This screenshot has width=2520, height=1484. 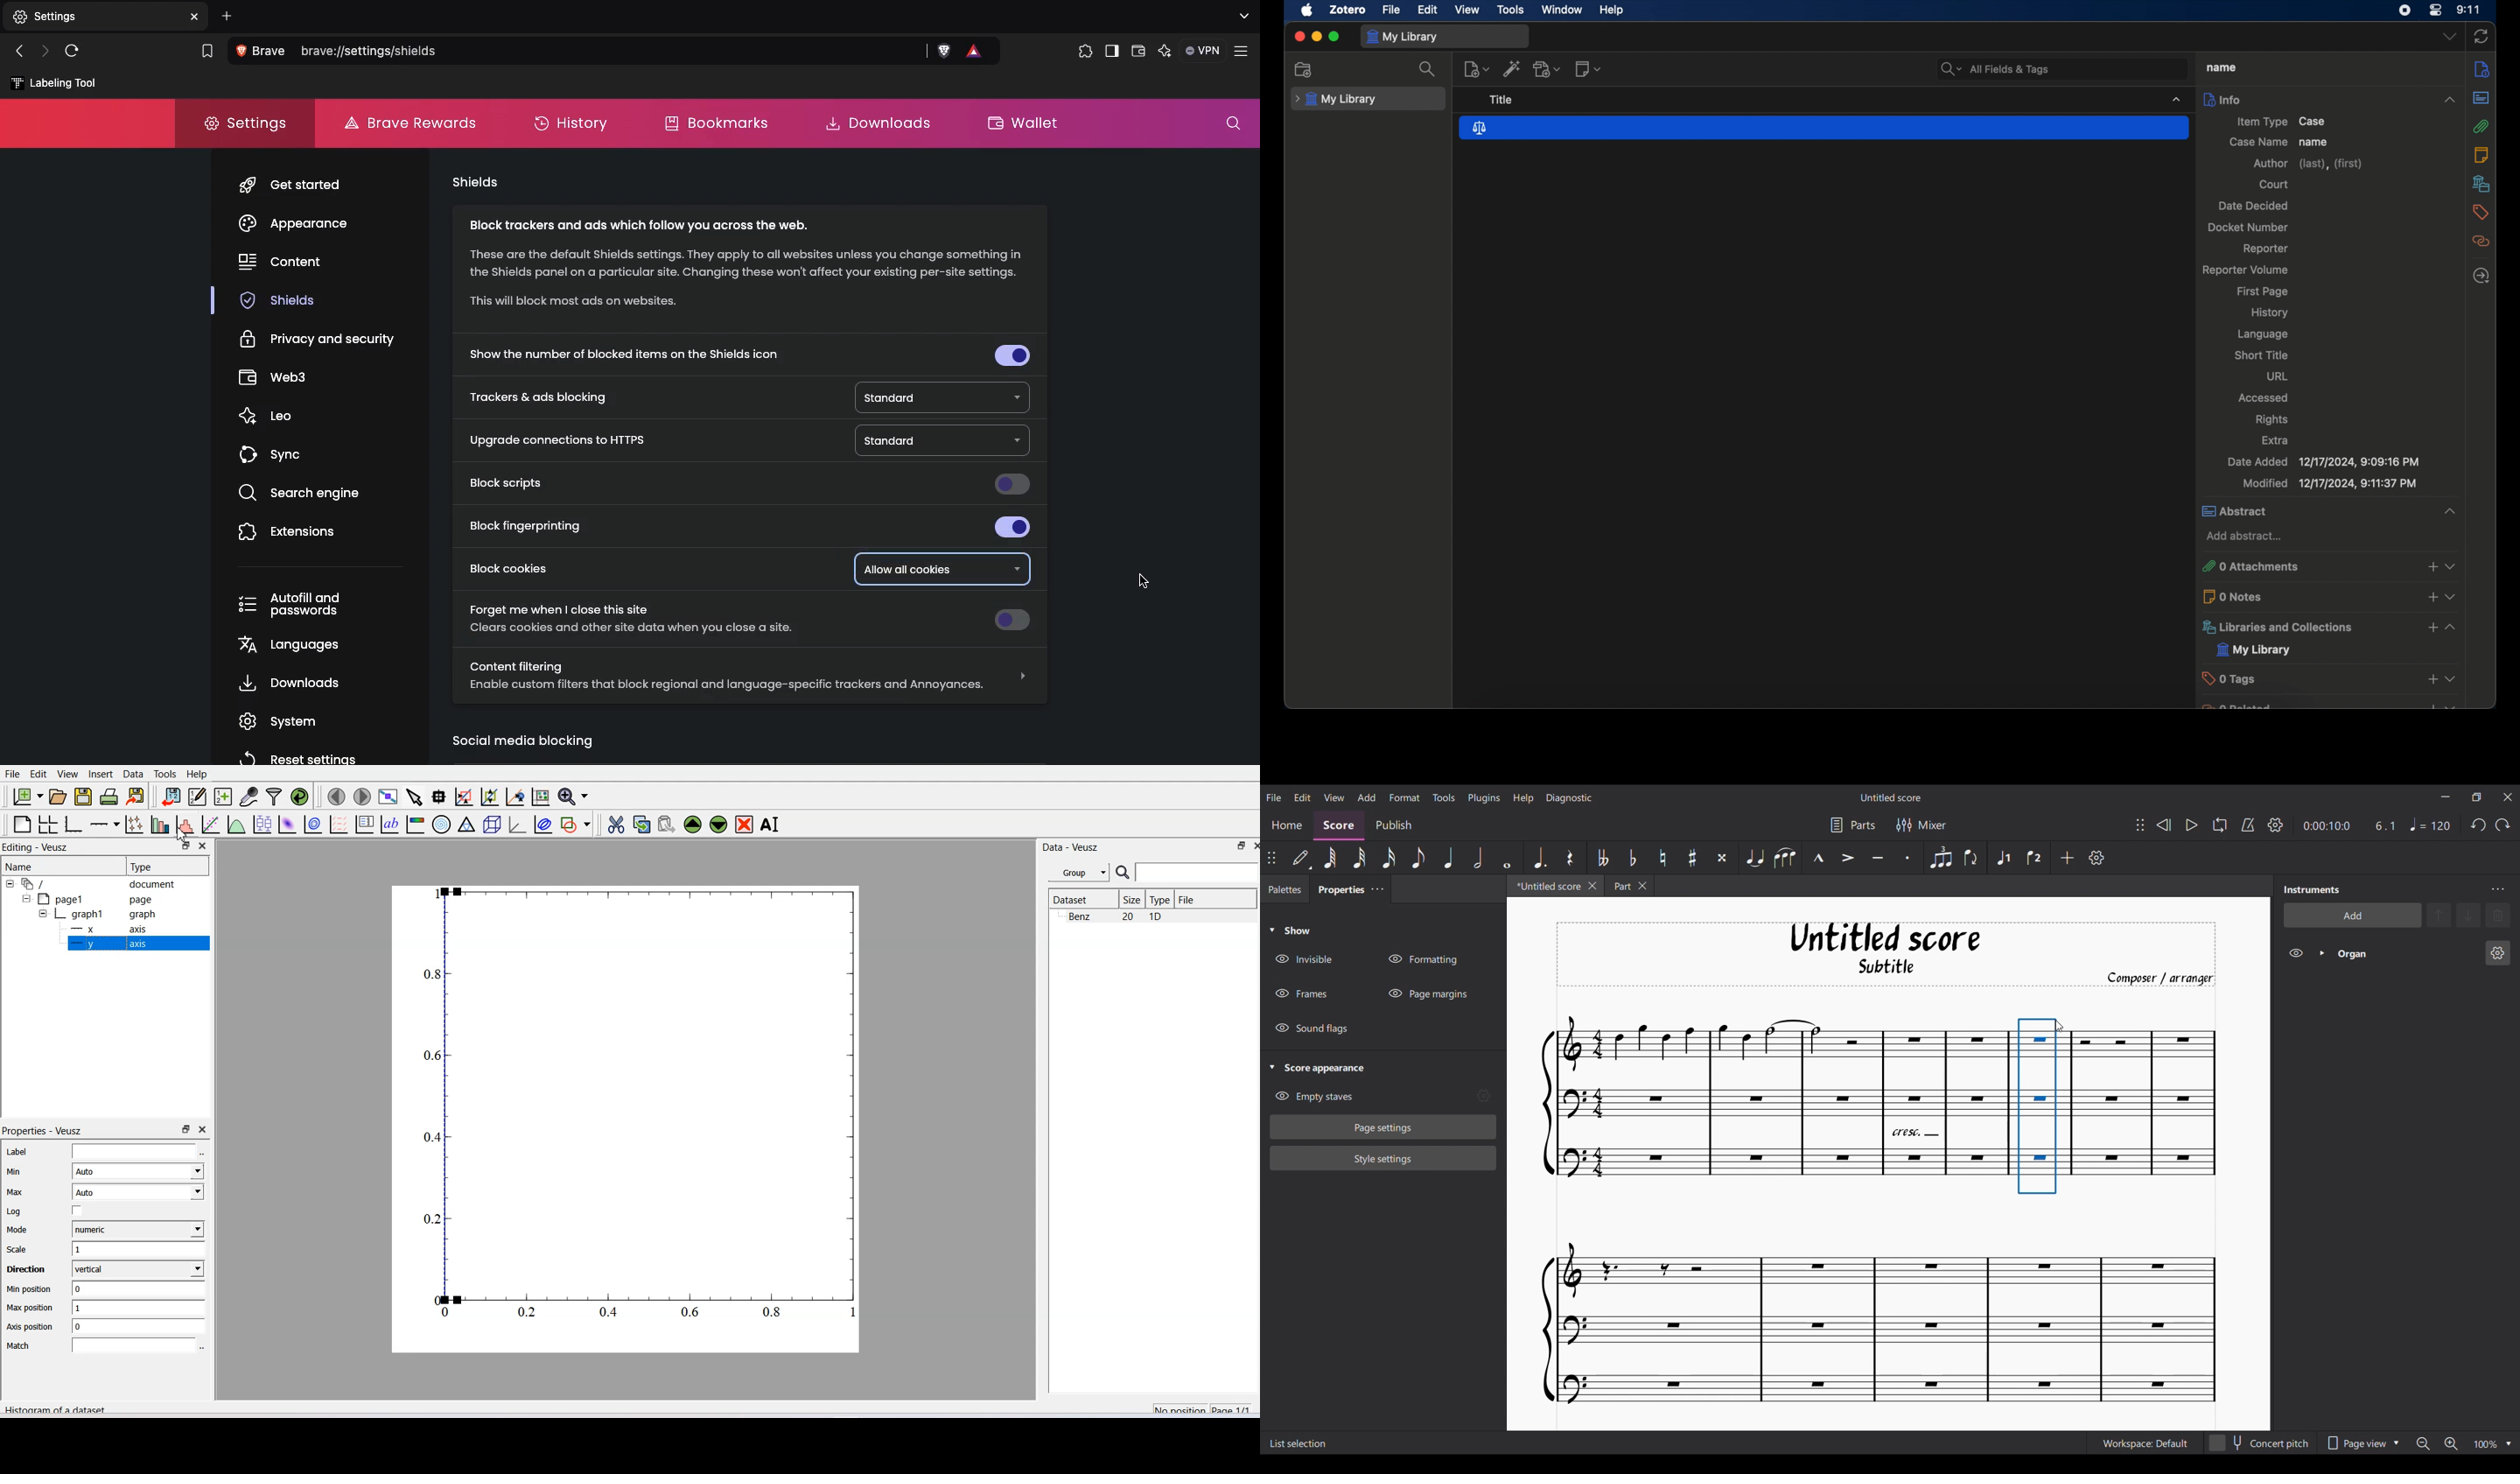 I want to click on Empty stave settings, so click(x=1483, y=1096).